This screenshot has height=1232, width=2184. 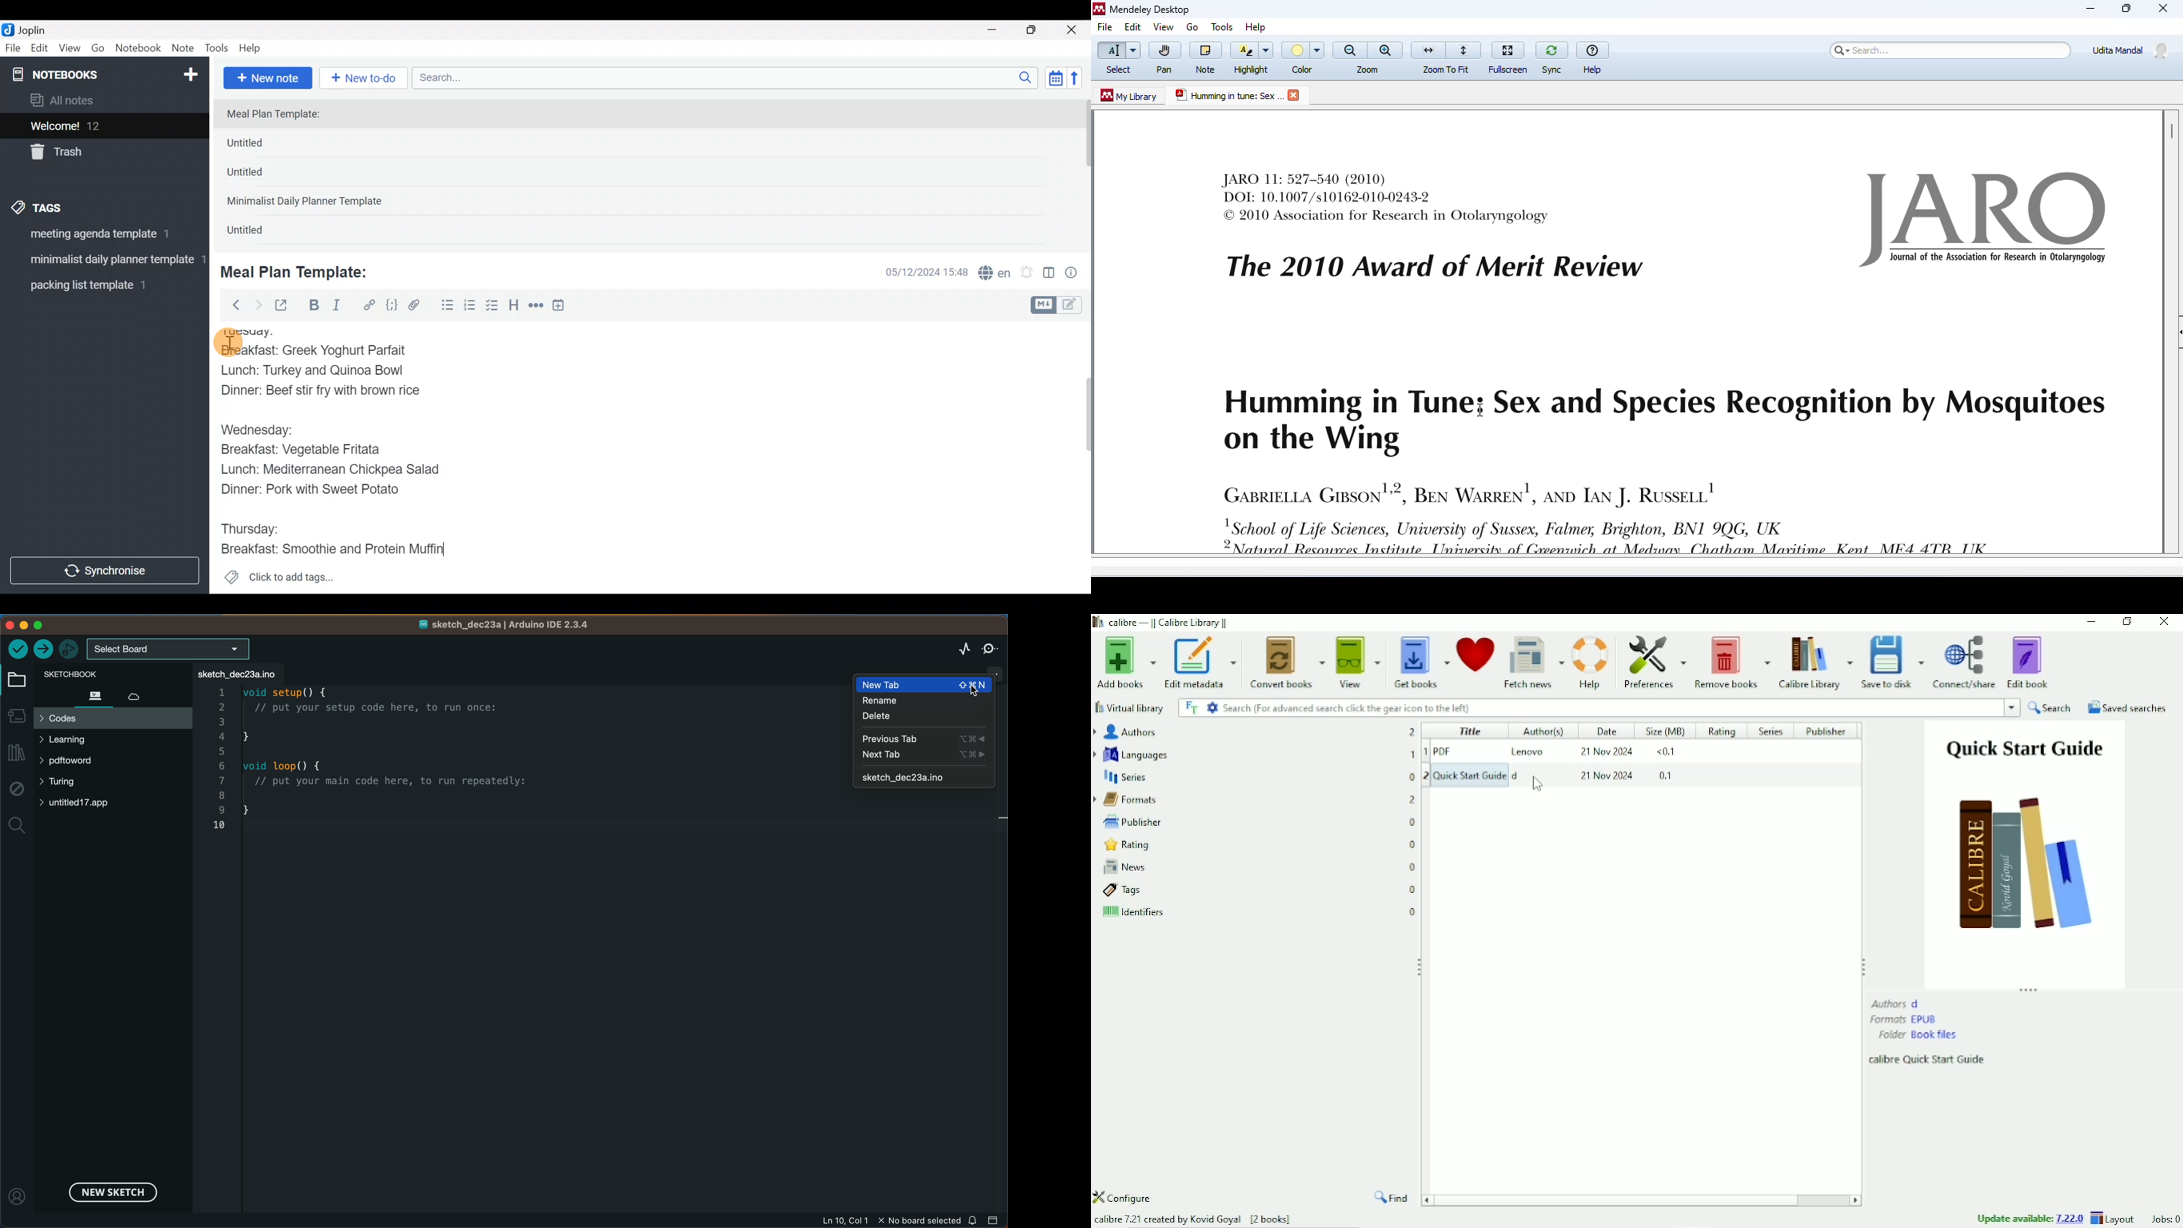 I want to click on edit, so click(x=1132, y=28).